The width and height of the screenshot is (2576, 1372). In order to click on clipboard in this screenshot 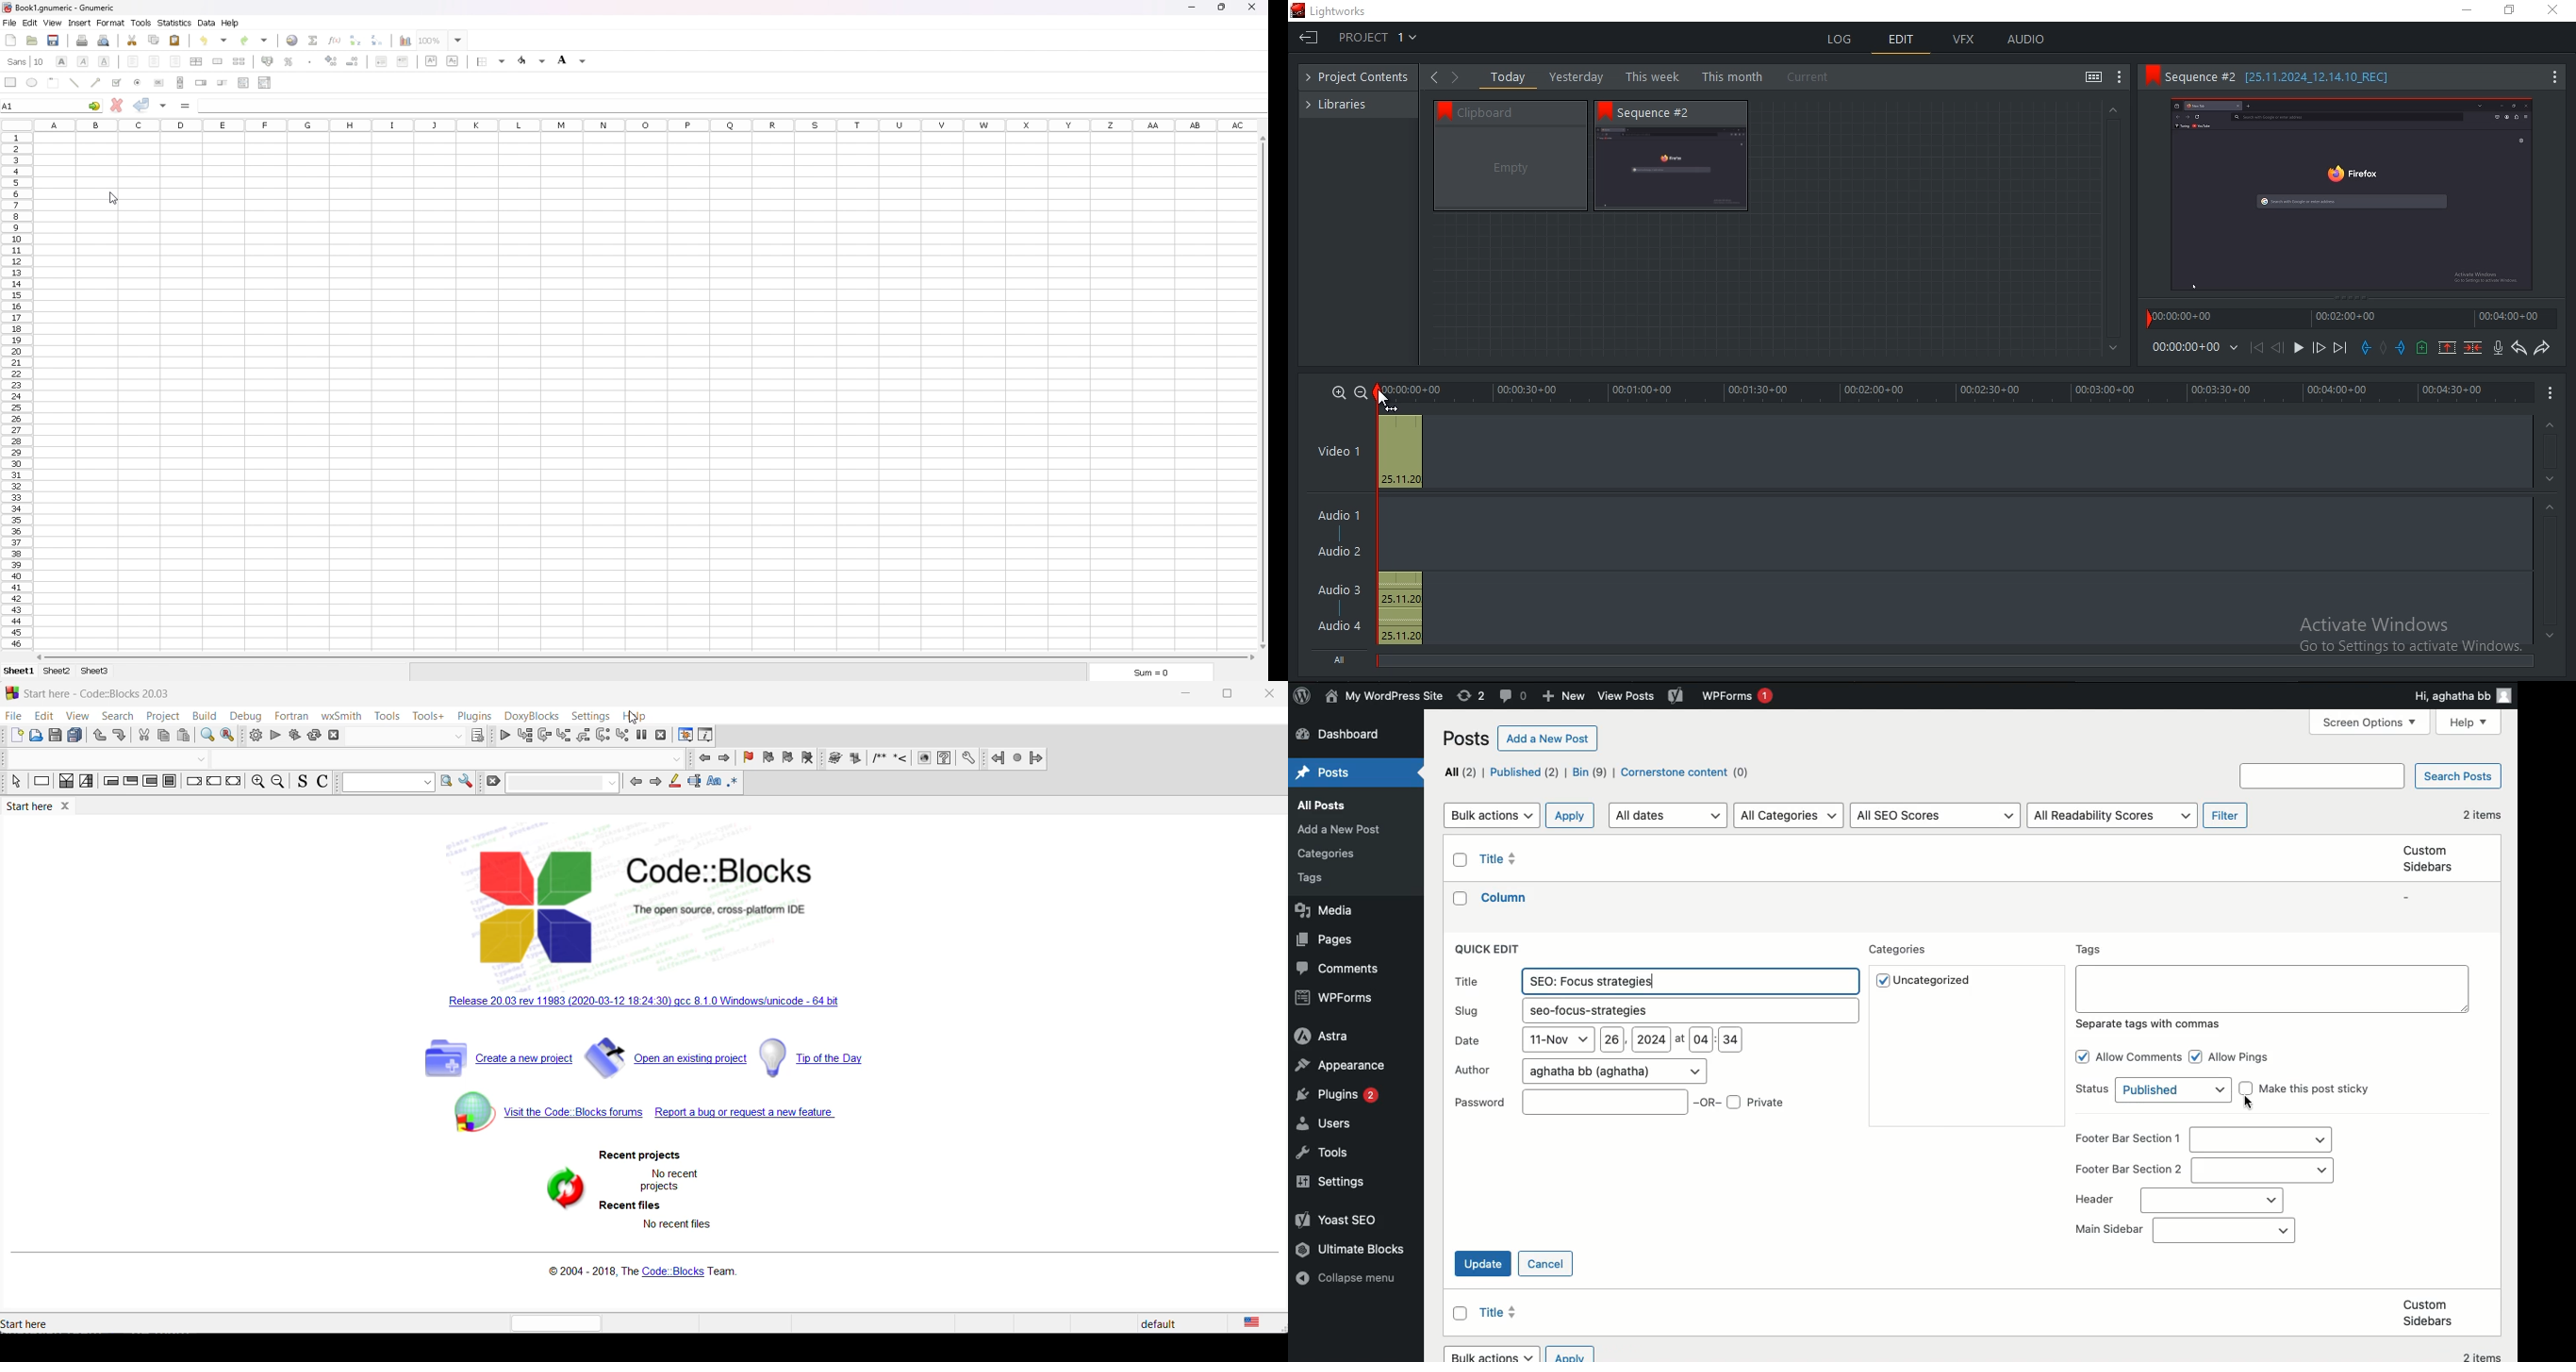, I will do `click(1511, 169)`.